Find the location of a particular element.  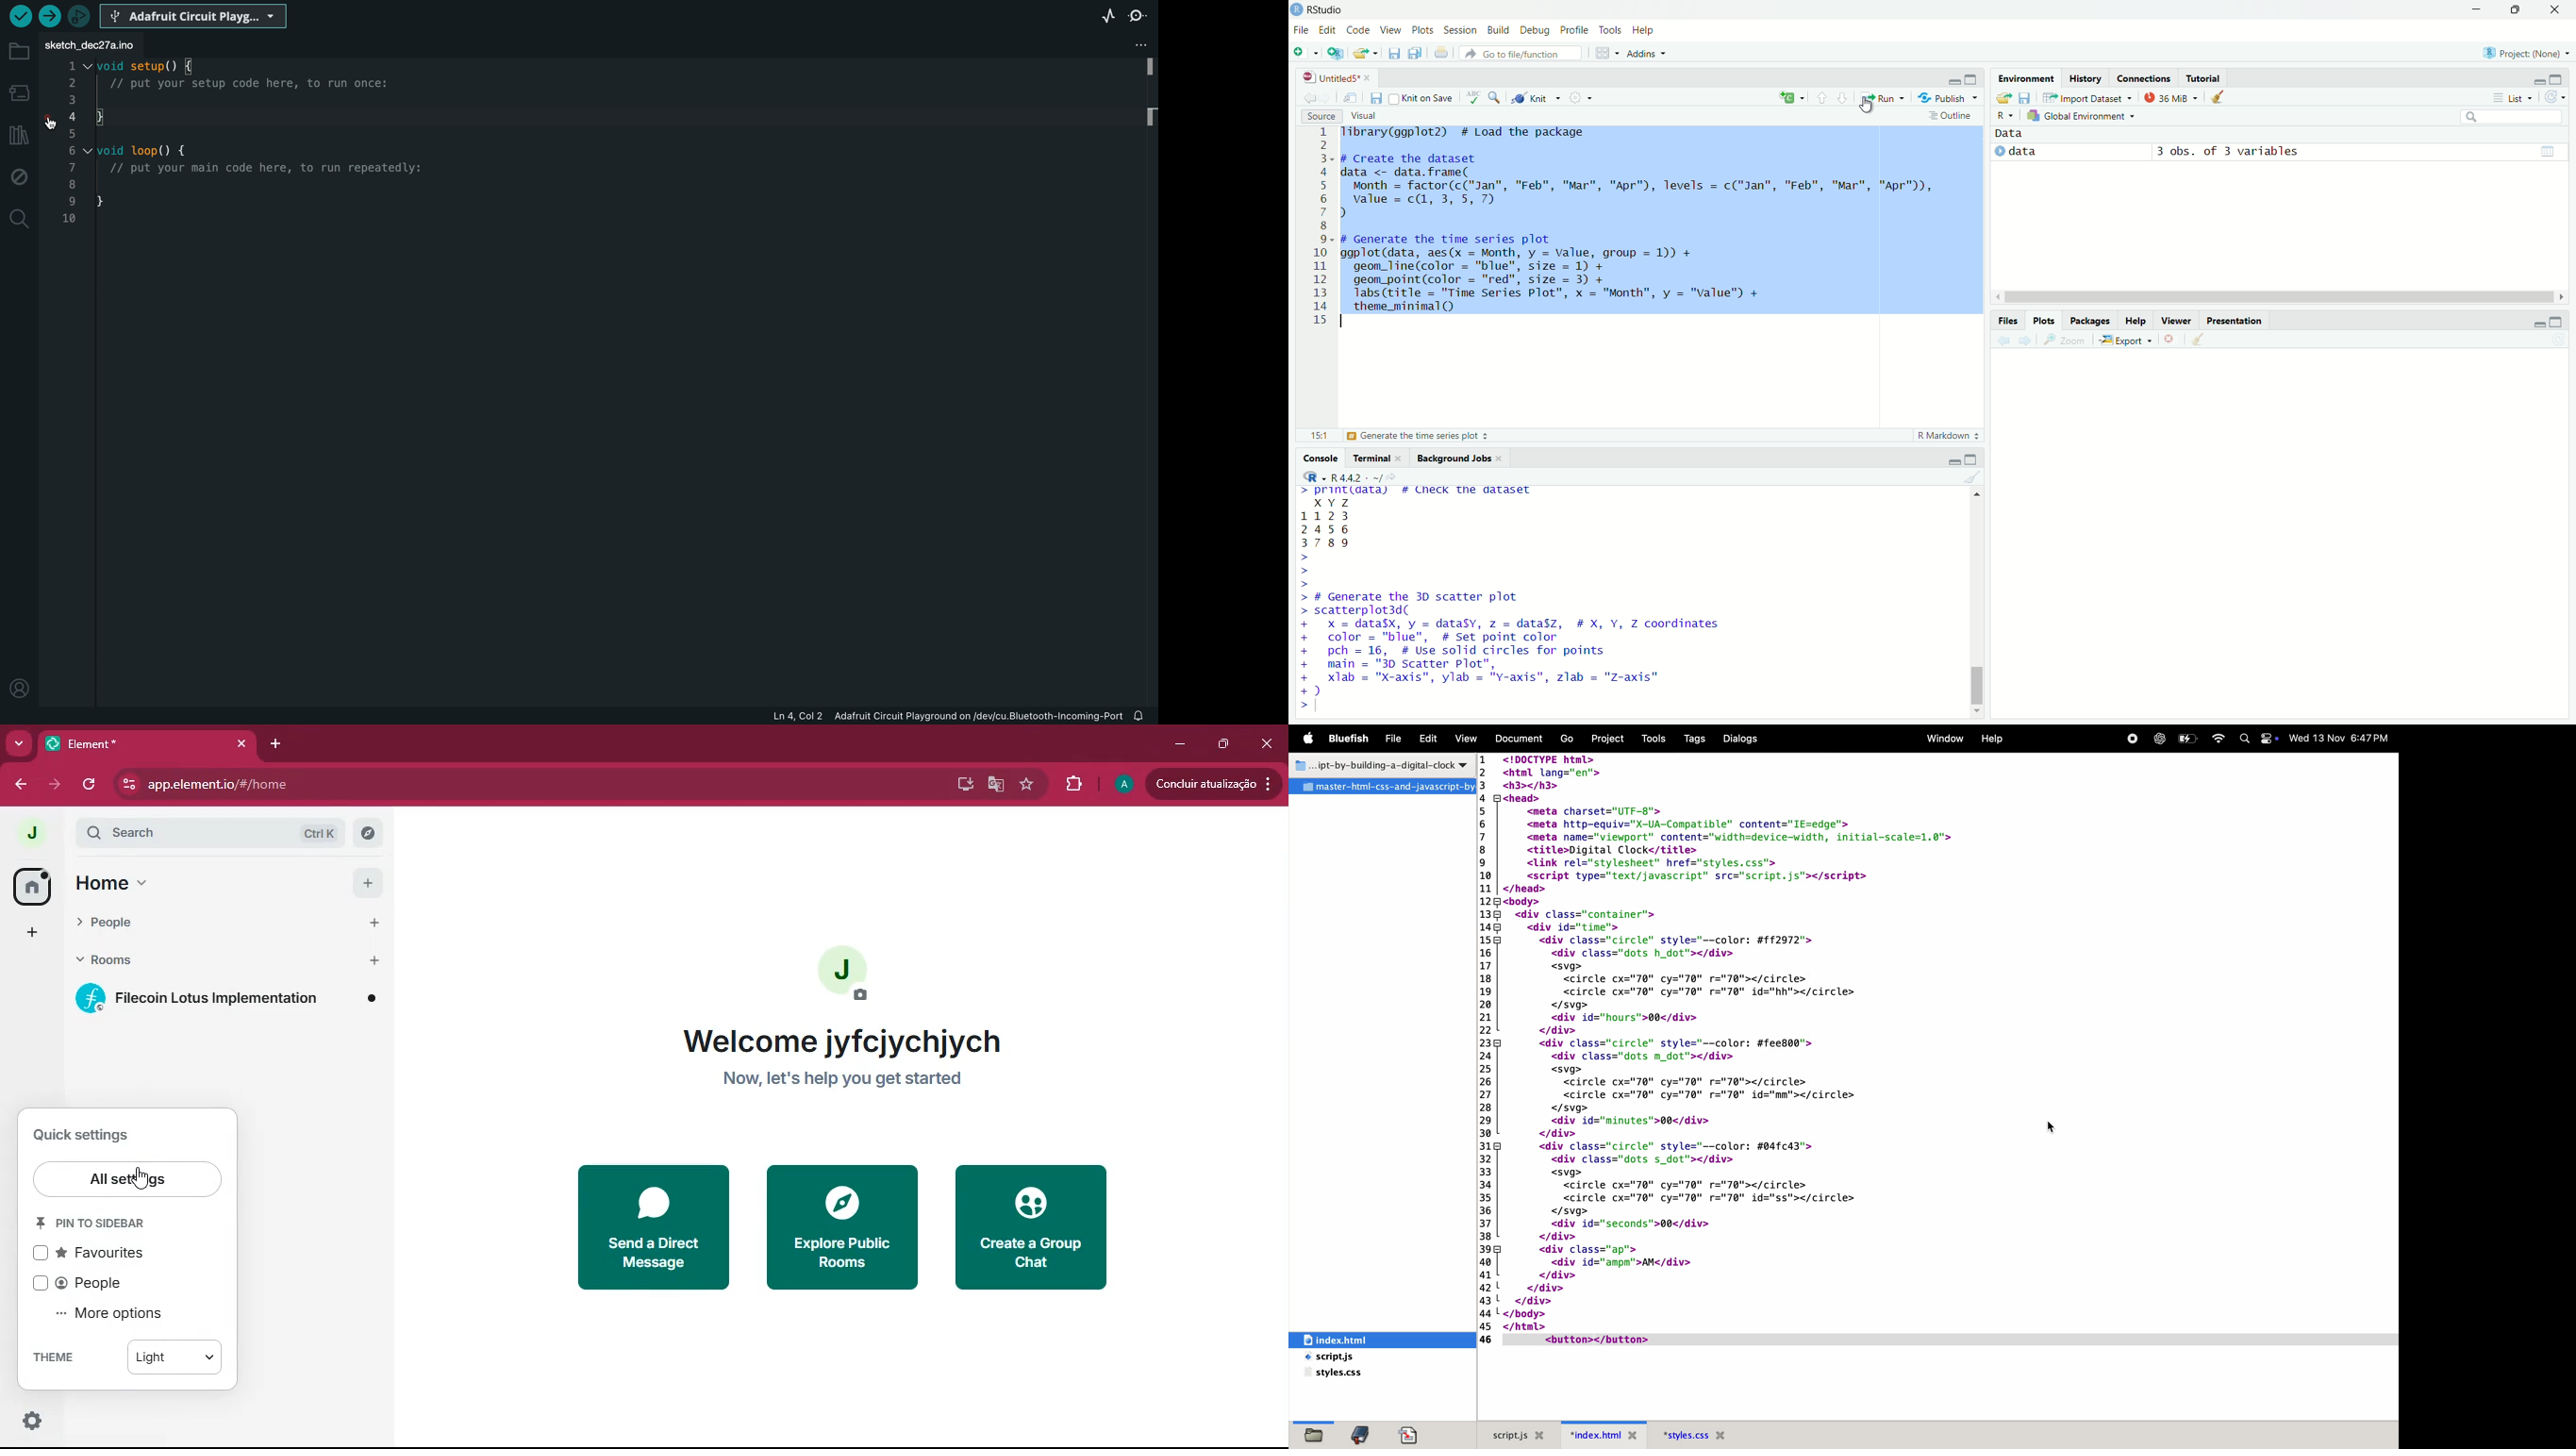

empty plot area is located at coordinates (2287, 541).